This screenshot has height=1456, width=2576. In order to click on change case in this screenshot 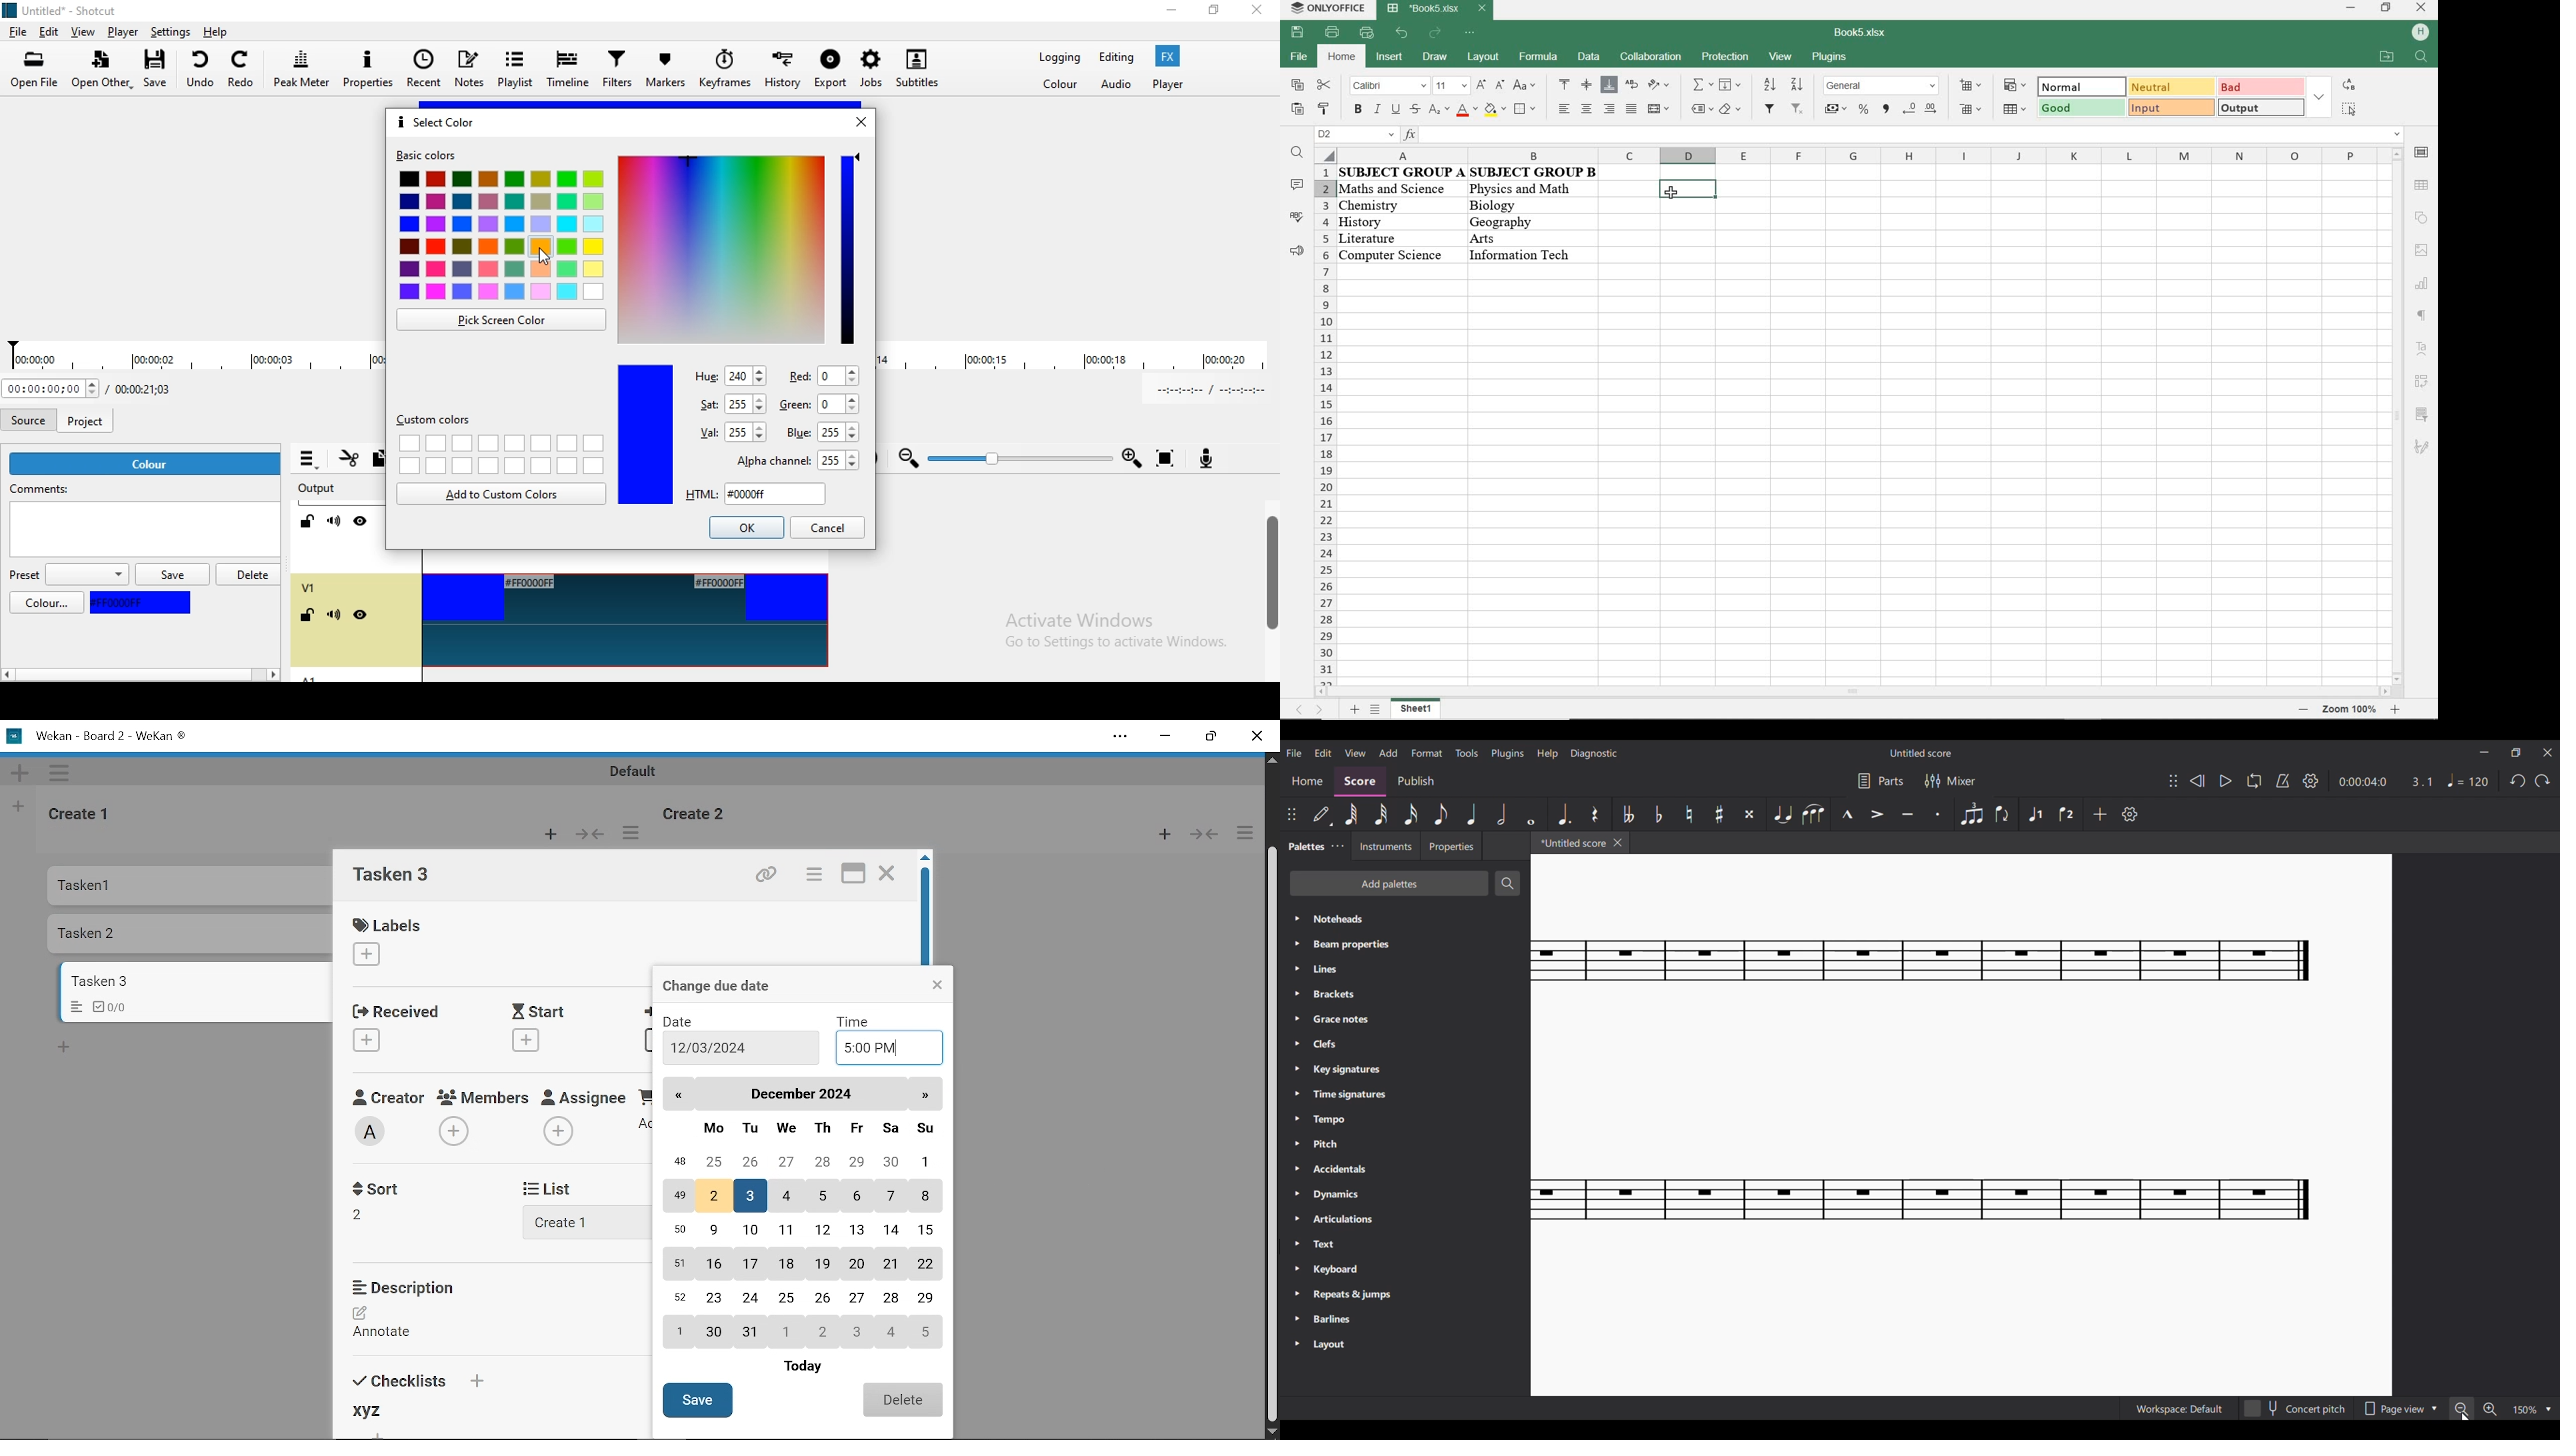, I will do `click(1526, 86)`.